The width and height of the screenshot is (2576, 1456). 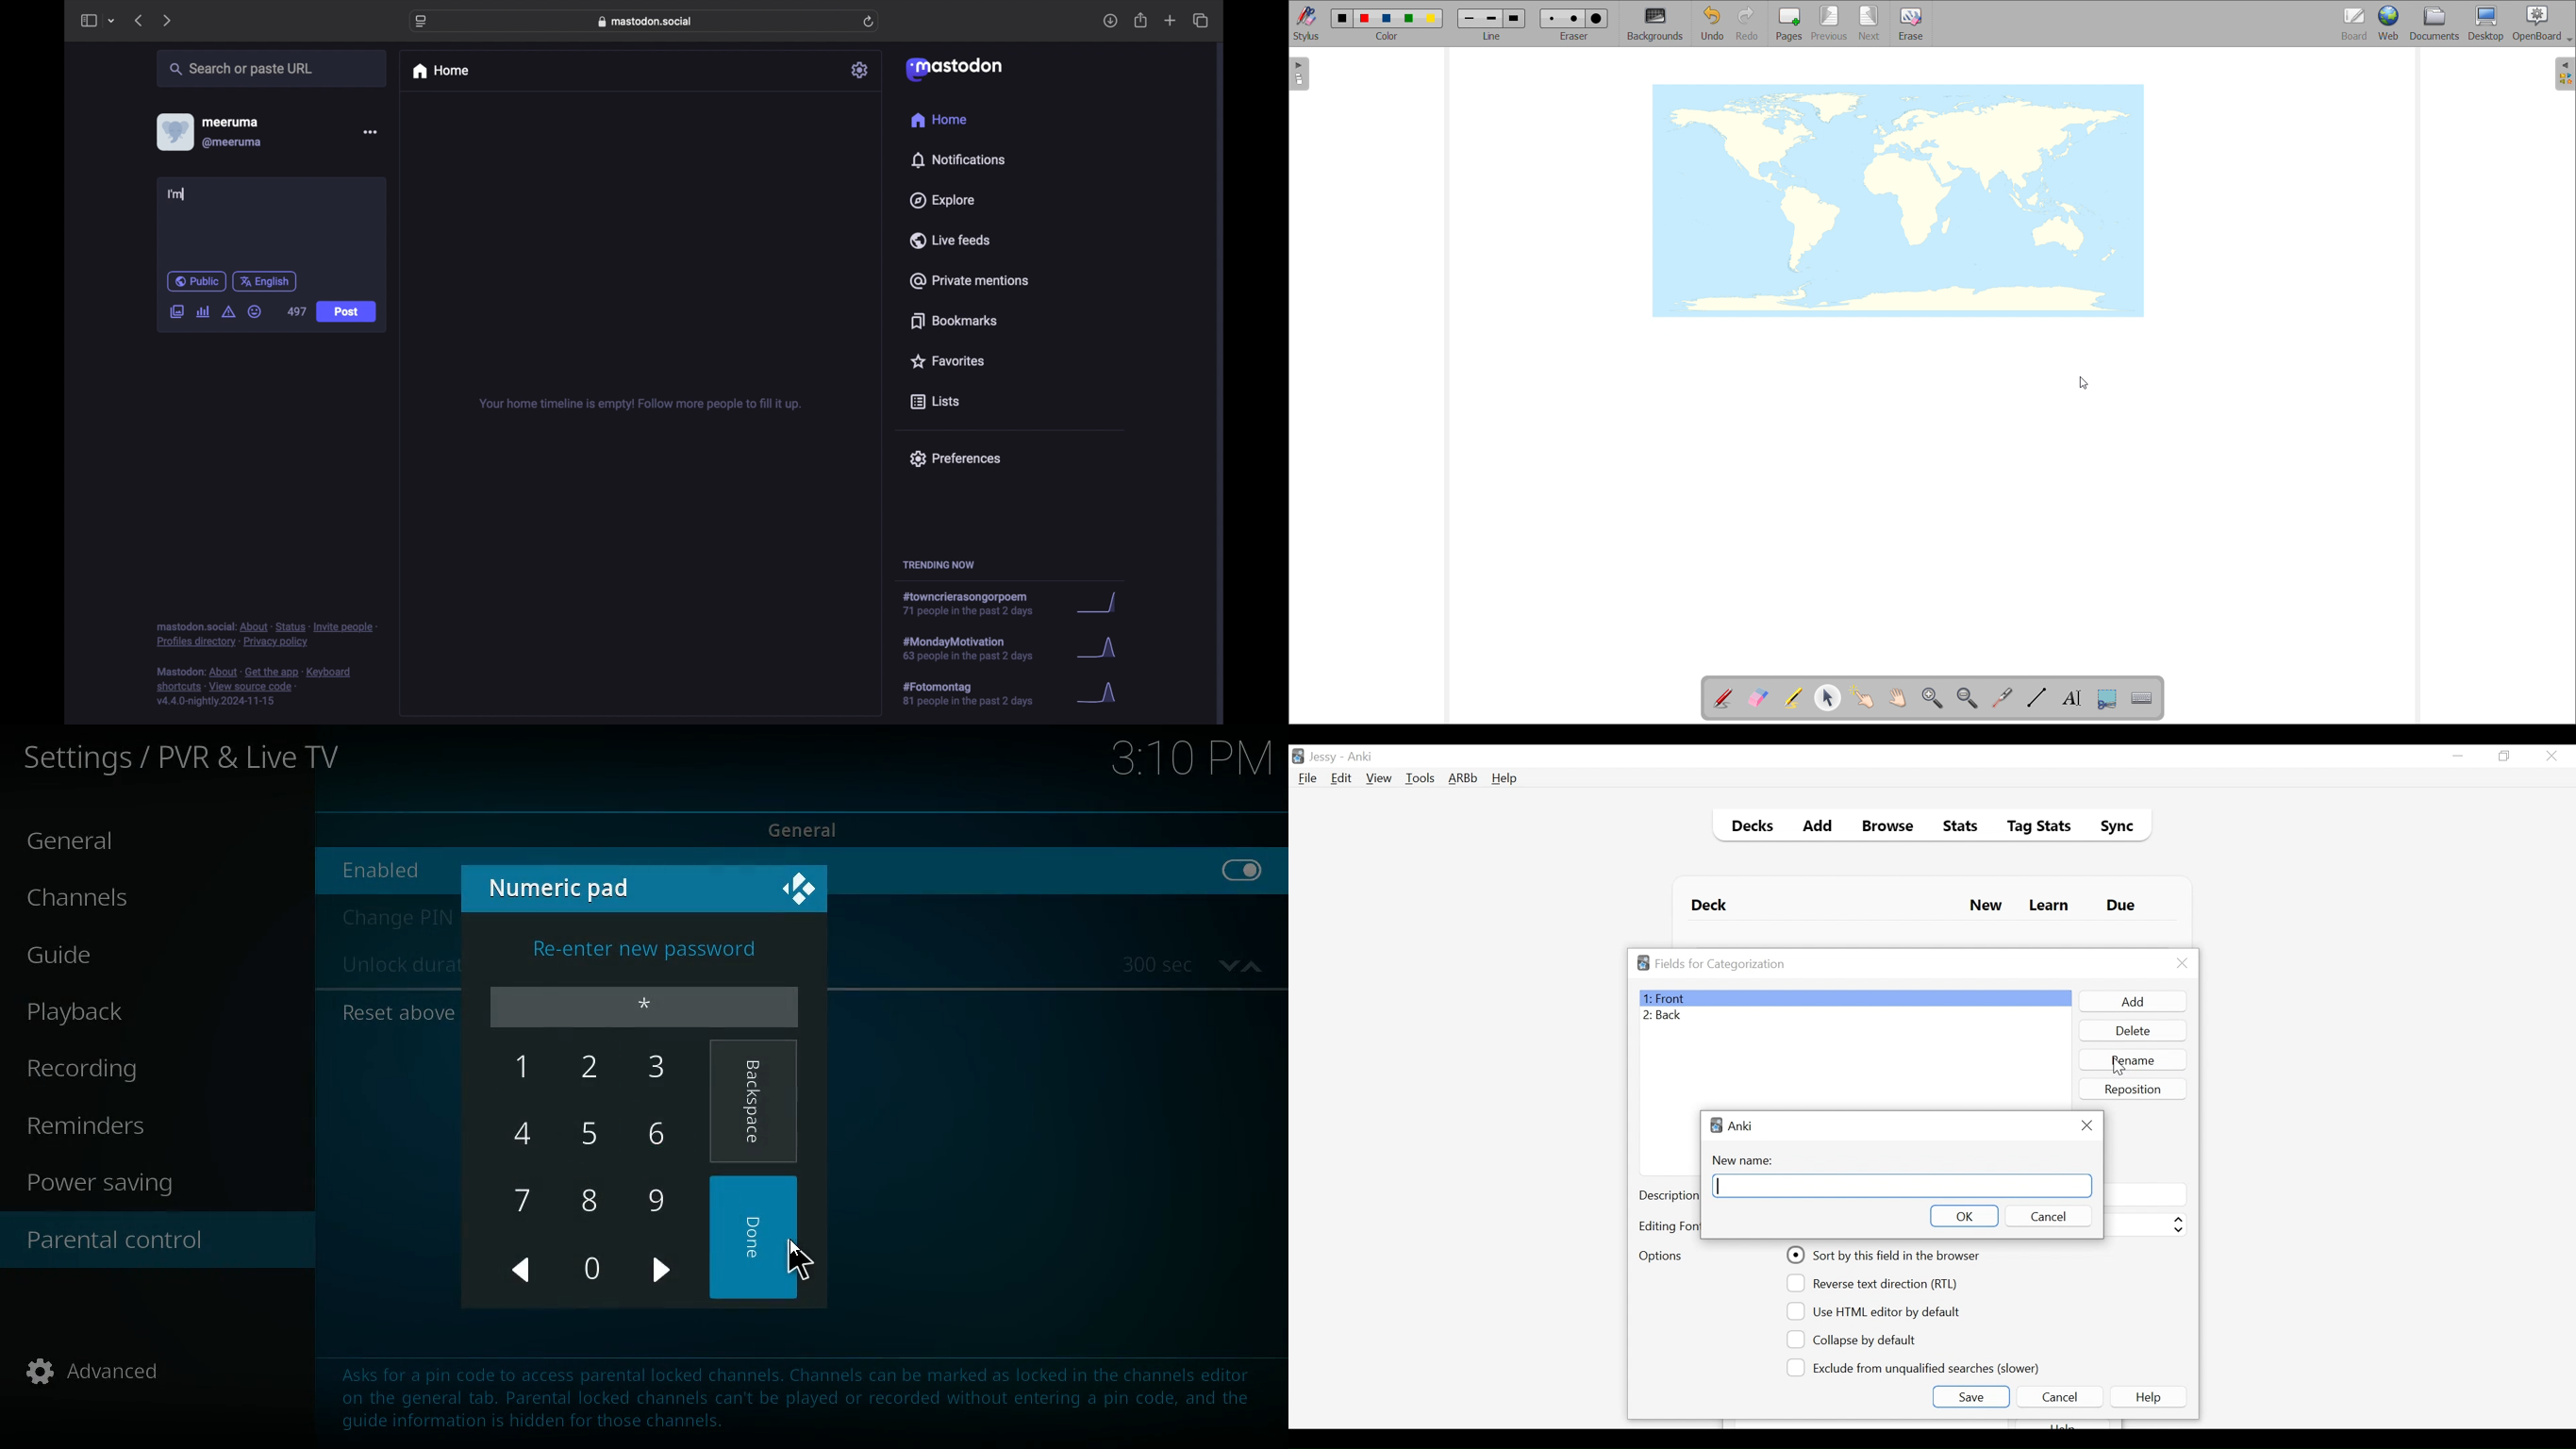 I want to click on general , so click(x=89, y=842).